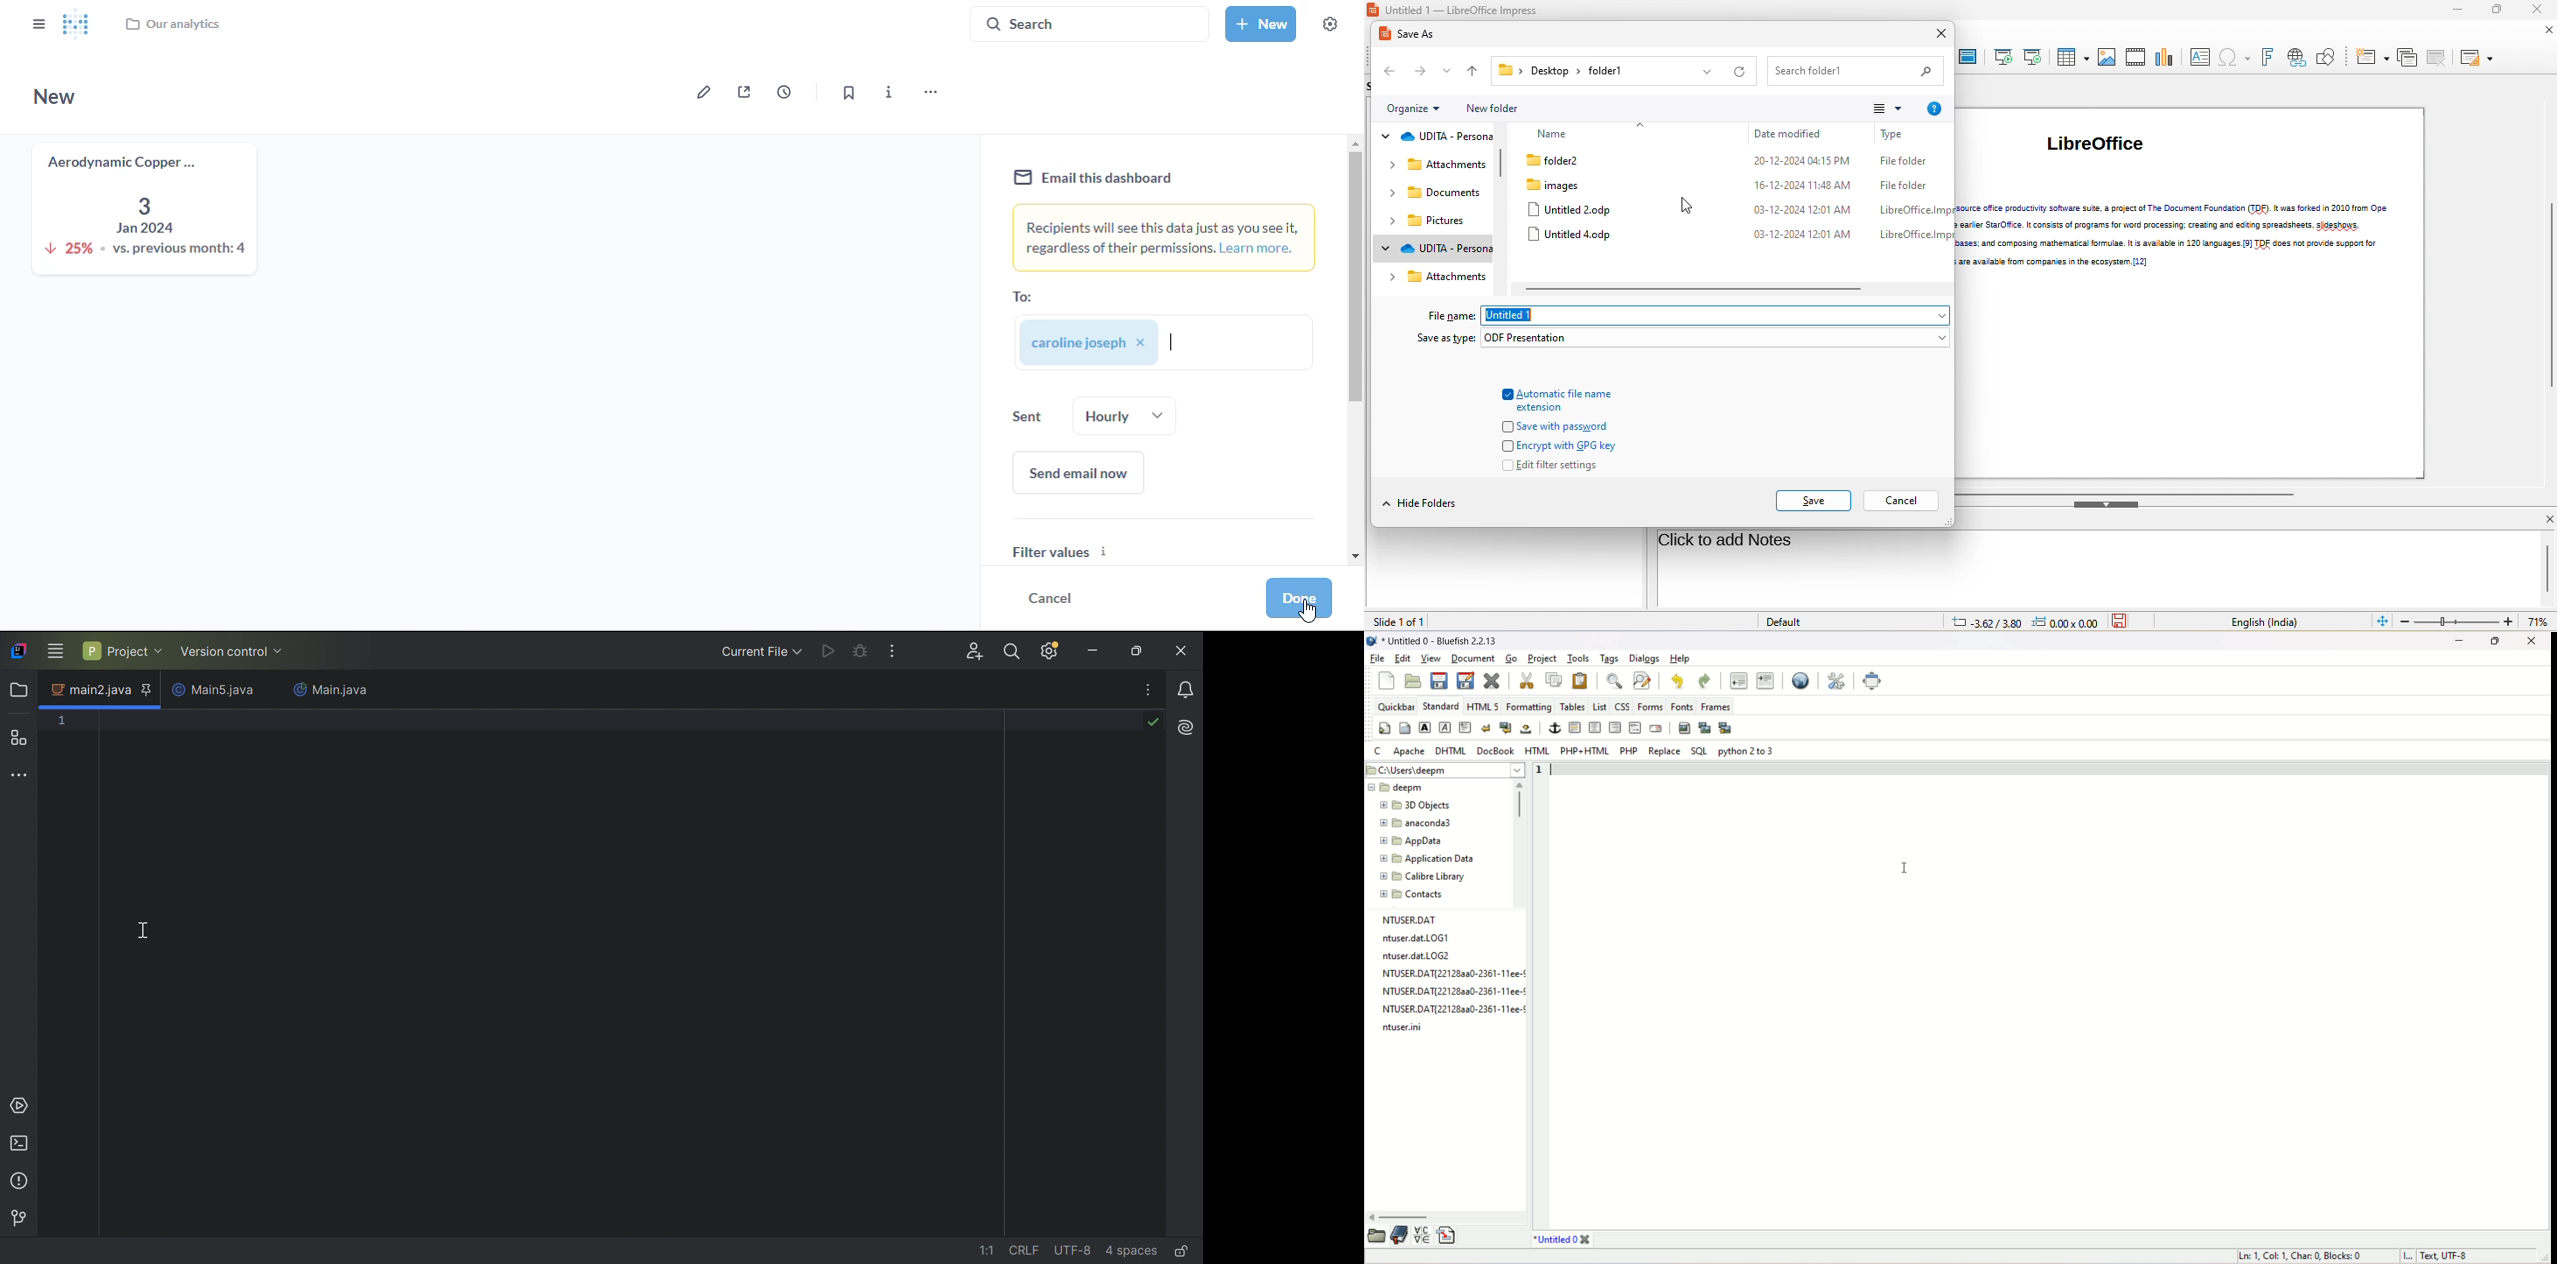  Describe the element at coordinates (1493, 680) in the screenshot. I see `close` at that location.